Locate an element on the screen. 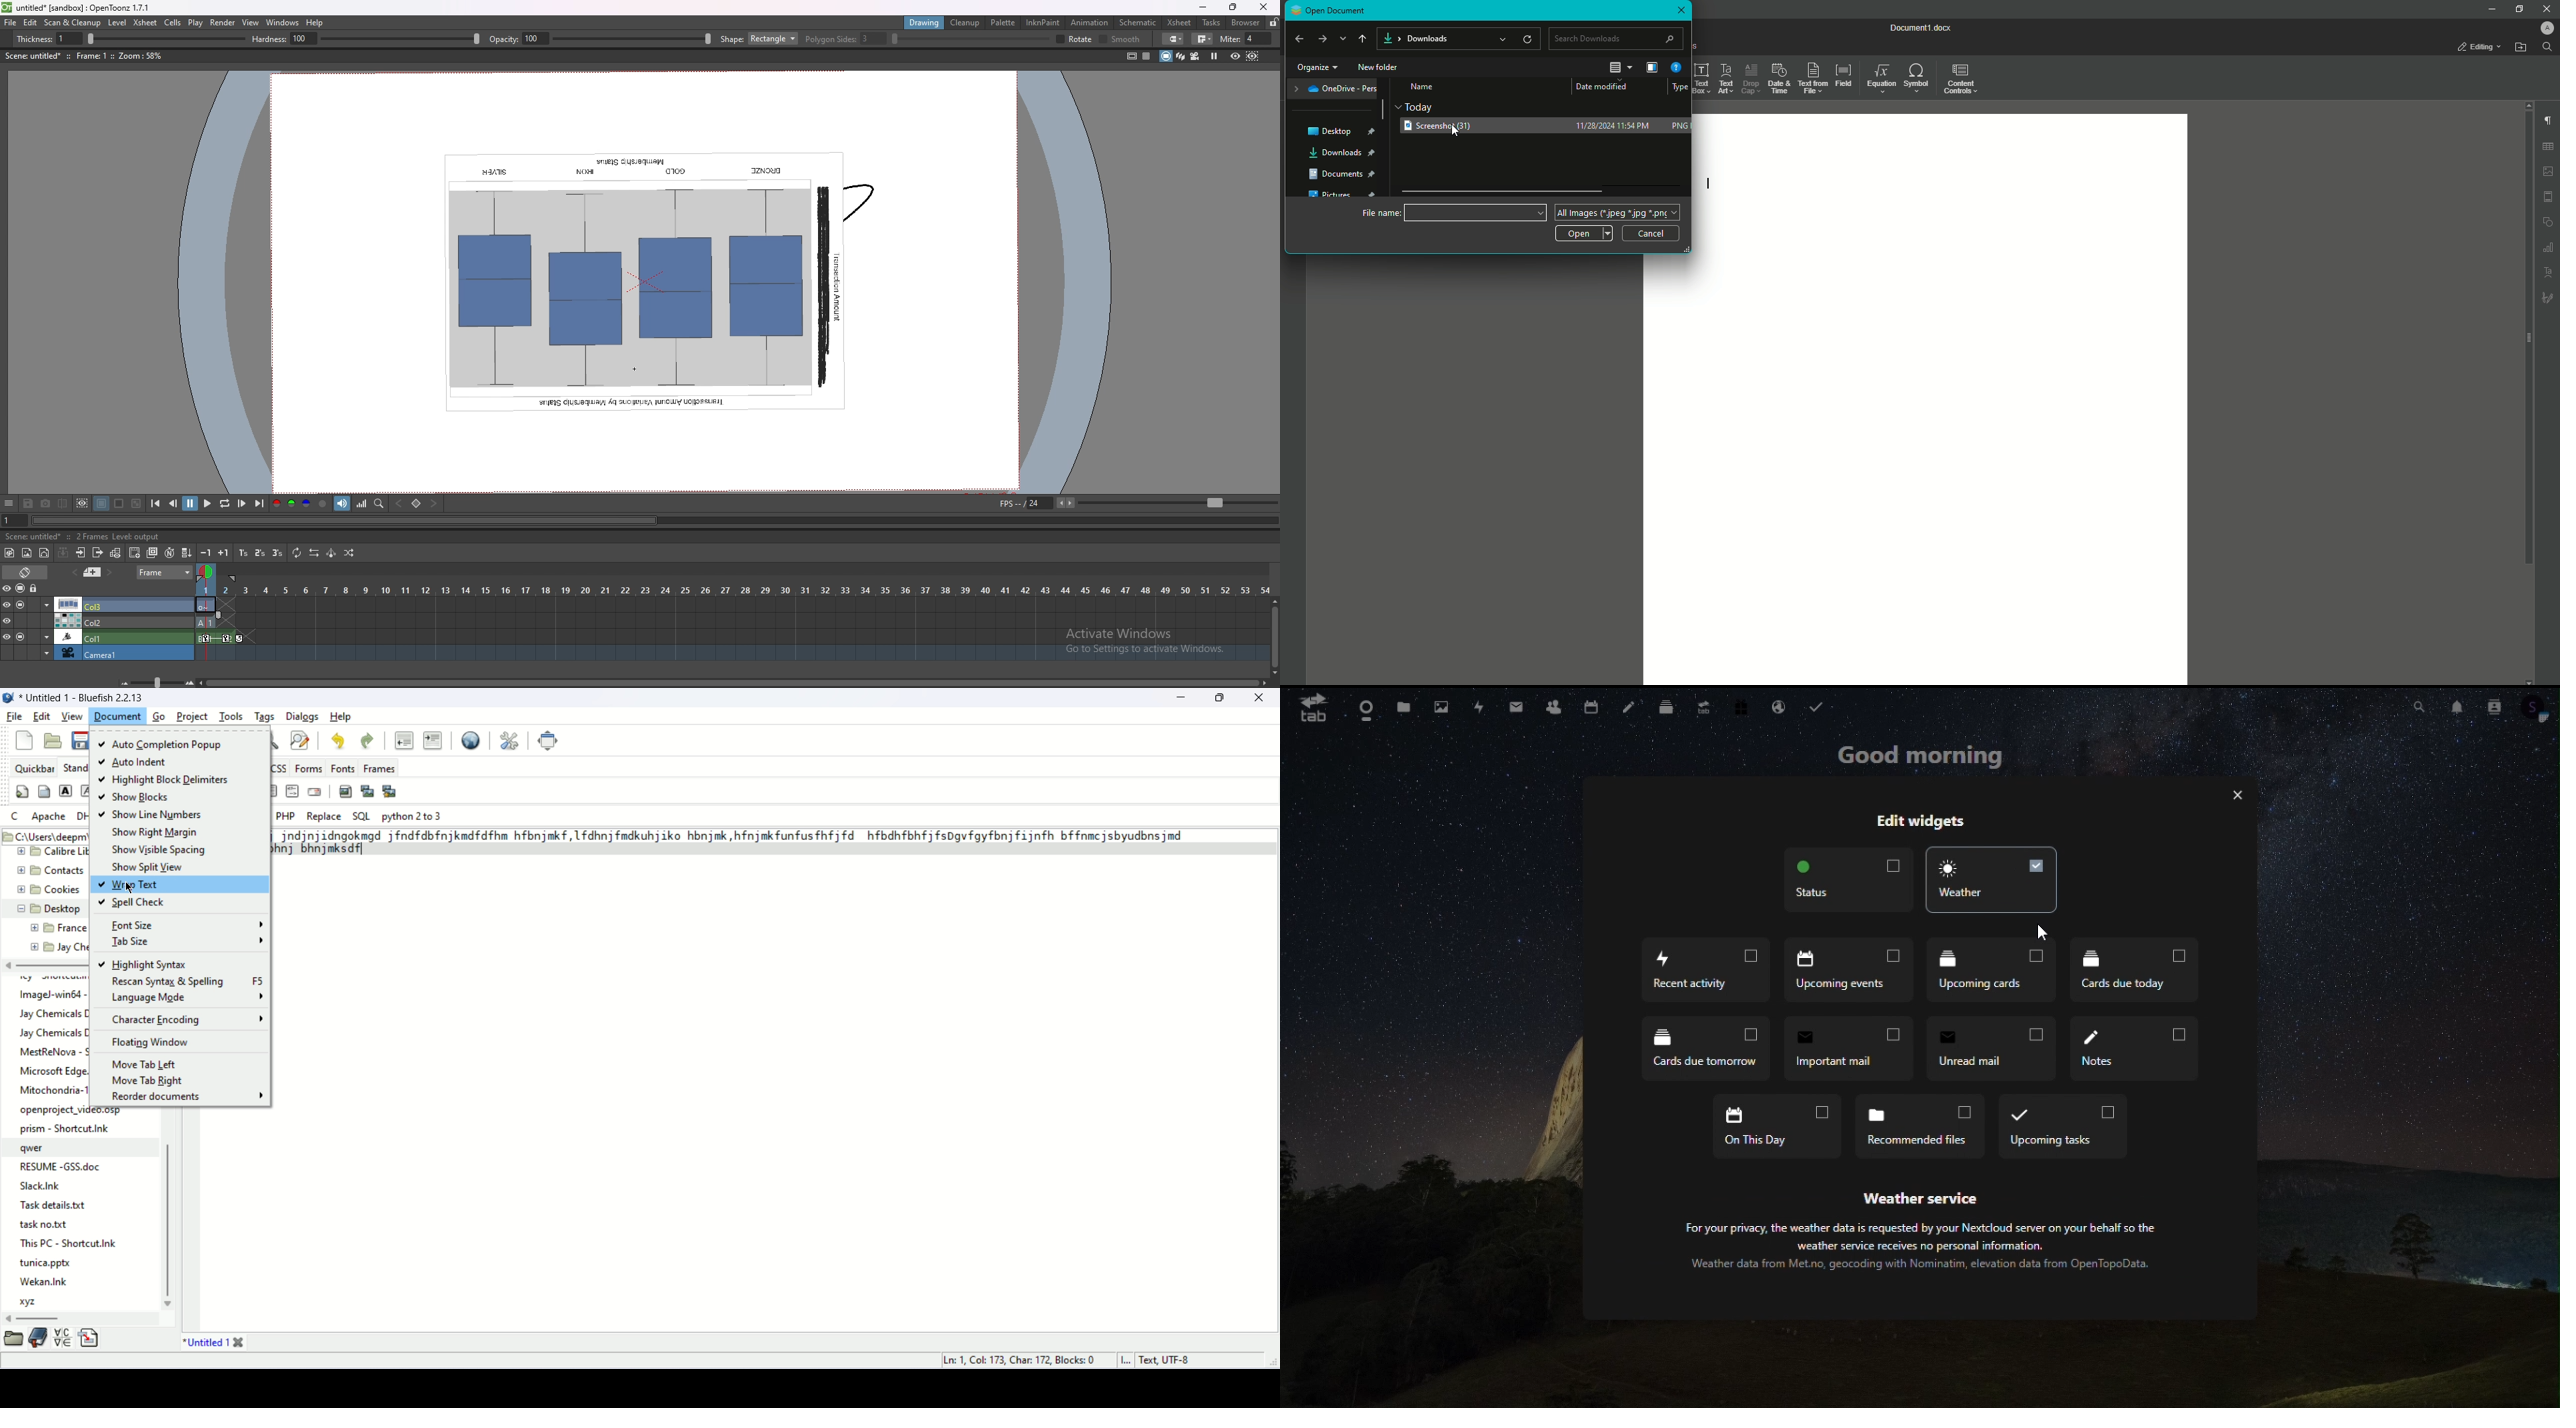  column 3 is located at coordinates (126, 605).